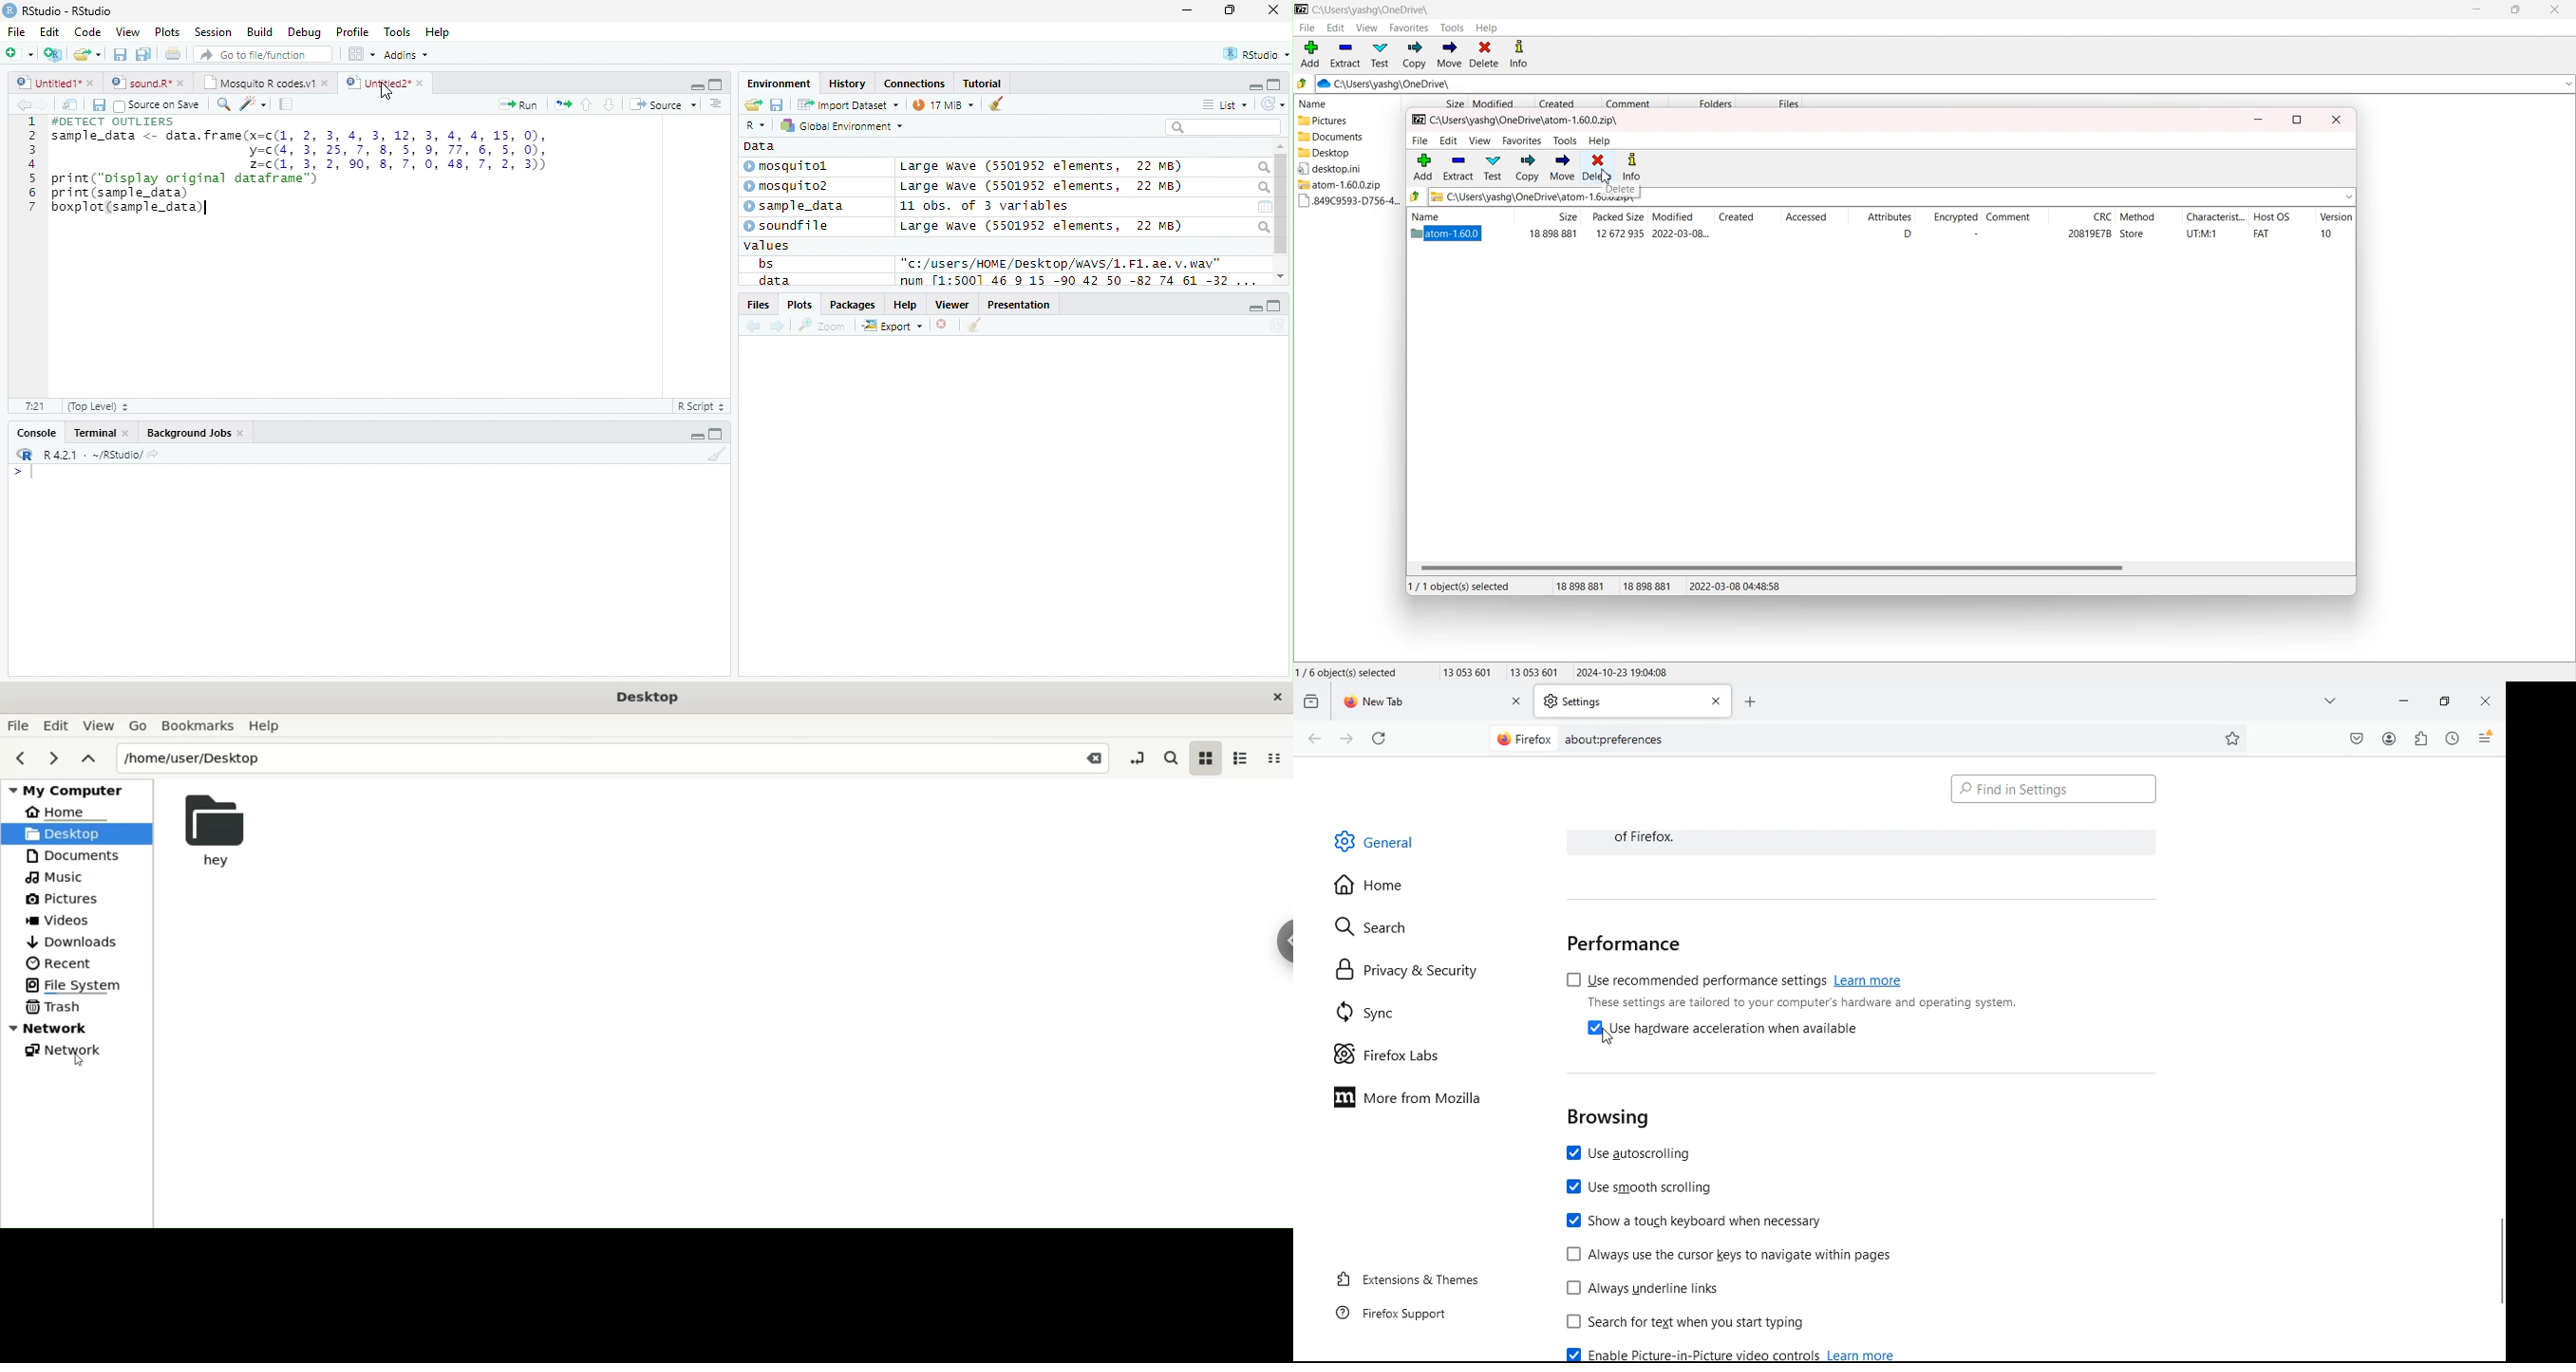 Image resolution: width=2576 pixels, height=1372 pixels. Describe the element at coordinates (1223, 126) in the screenshot. I see `search bar` at that location.